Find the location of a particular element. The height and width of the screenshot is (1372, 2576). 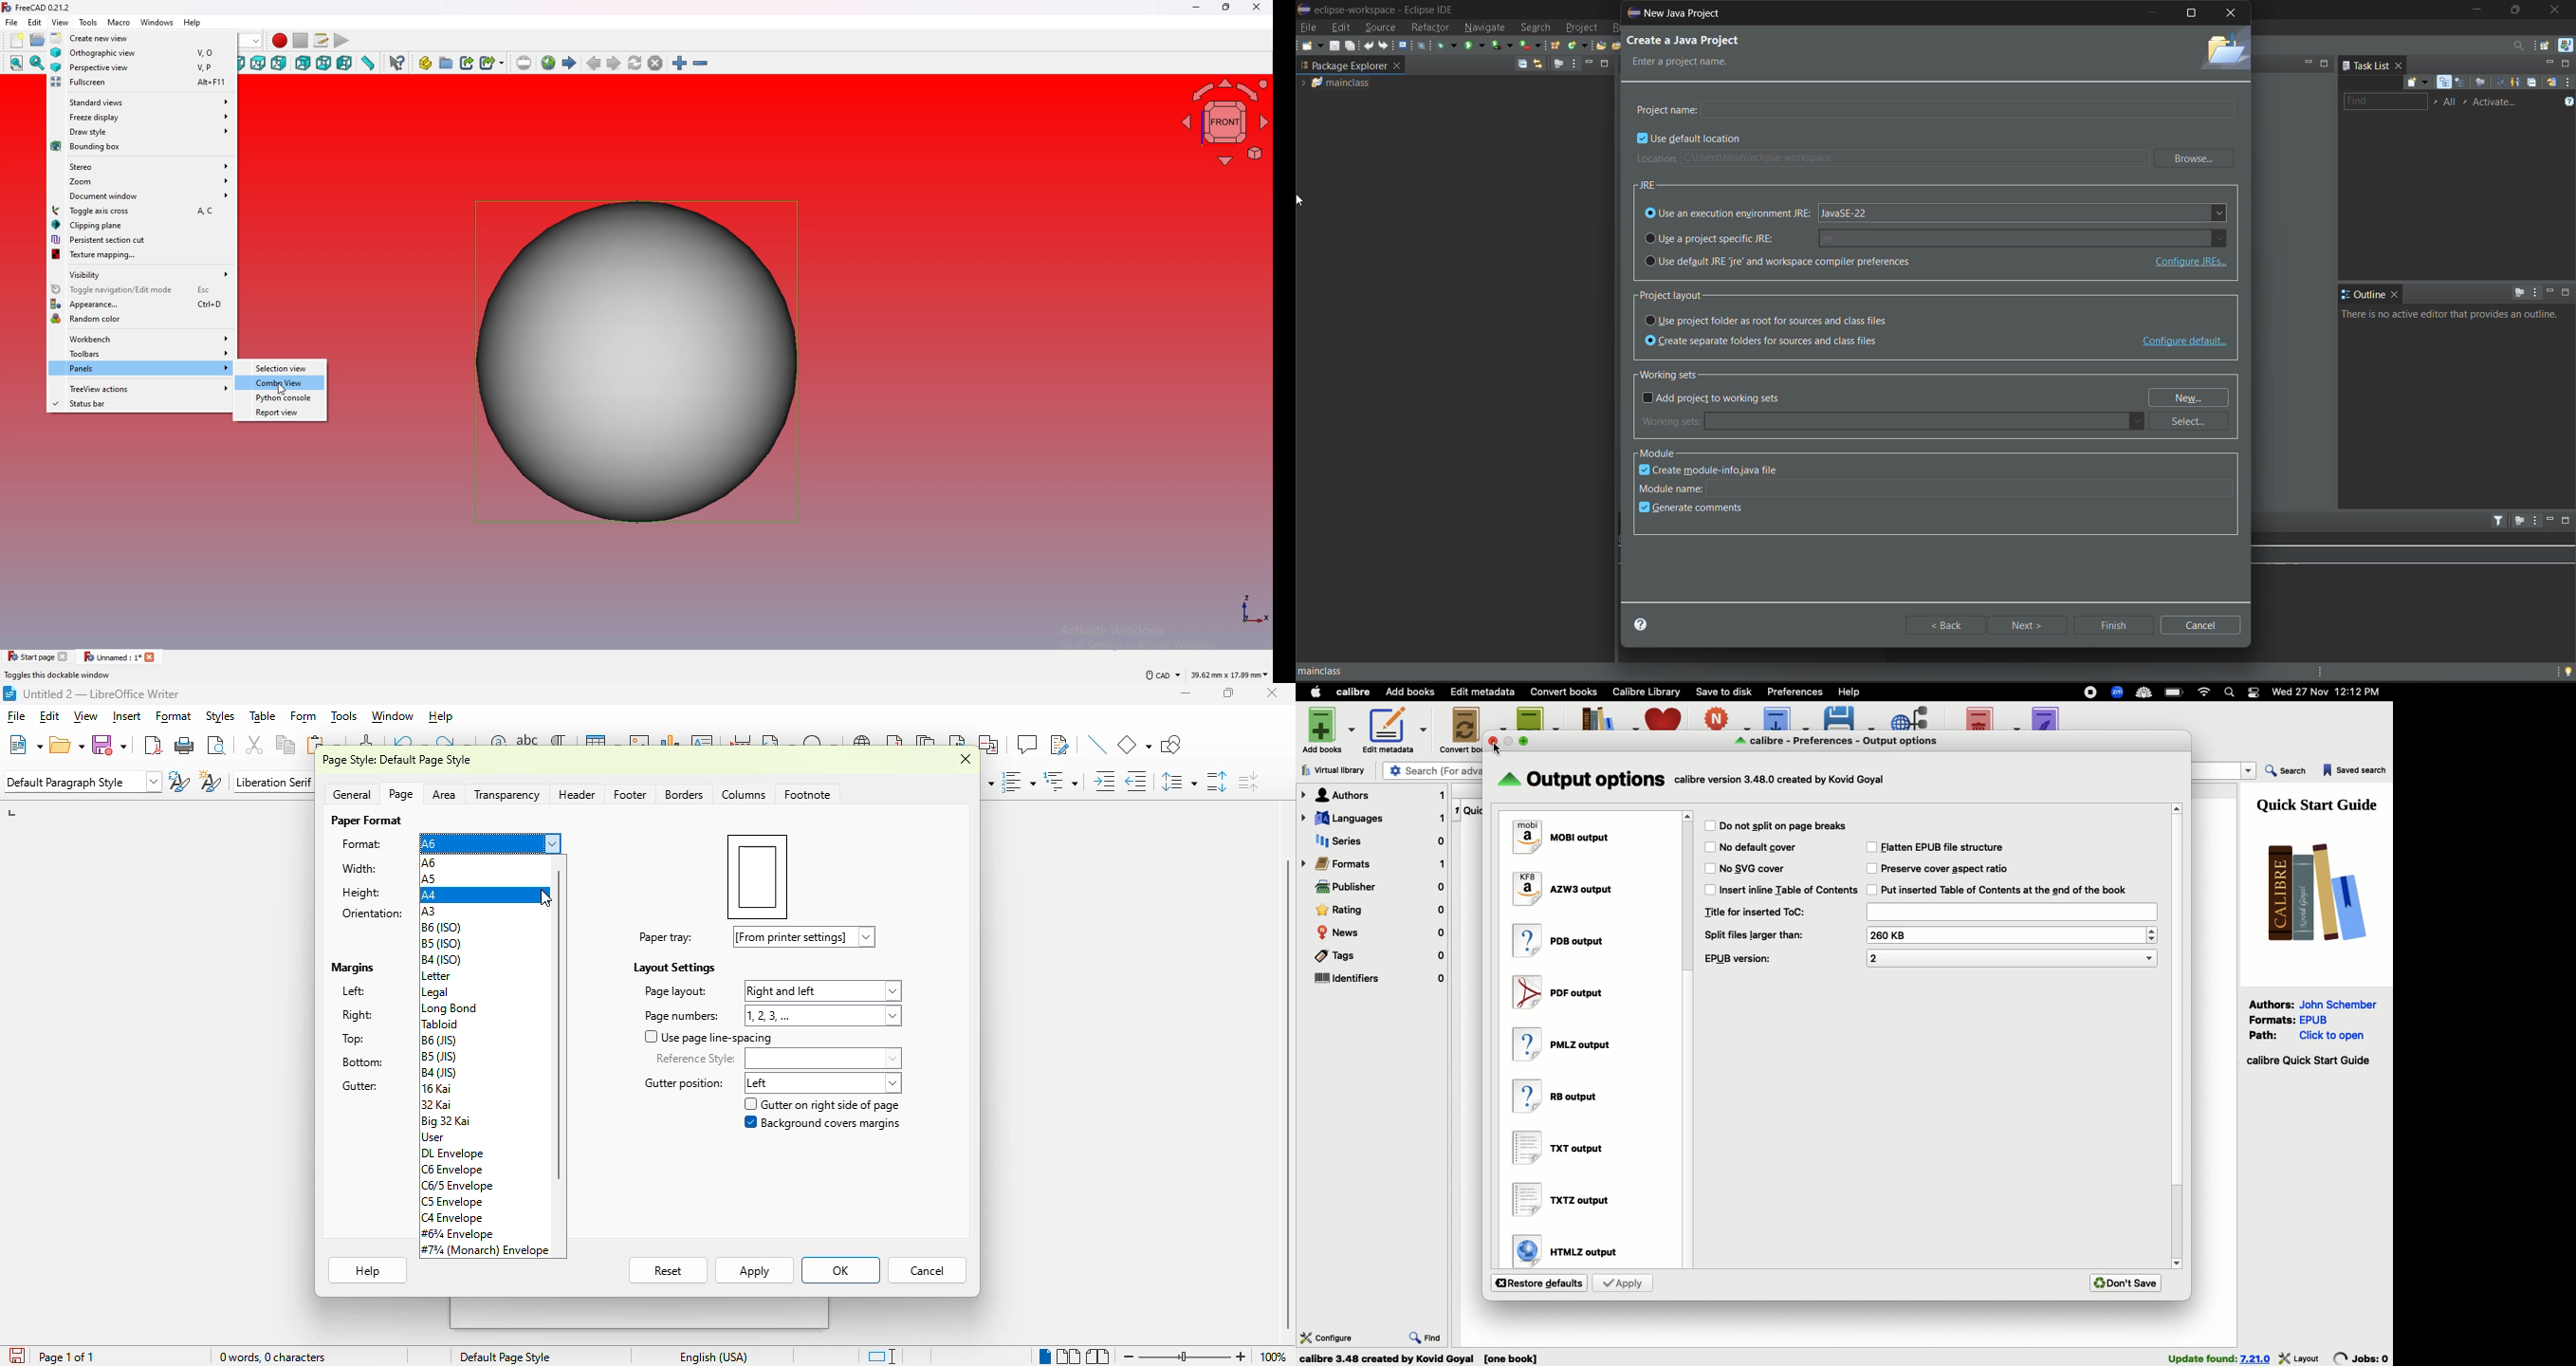

fit all is located at coordinates (17, 64).